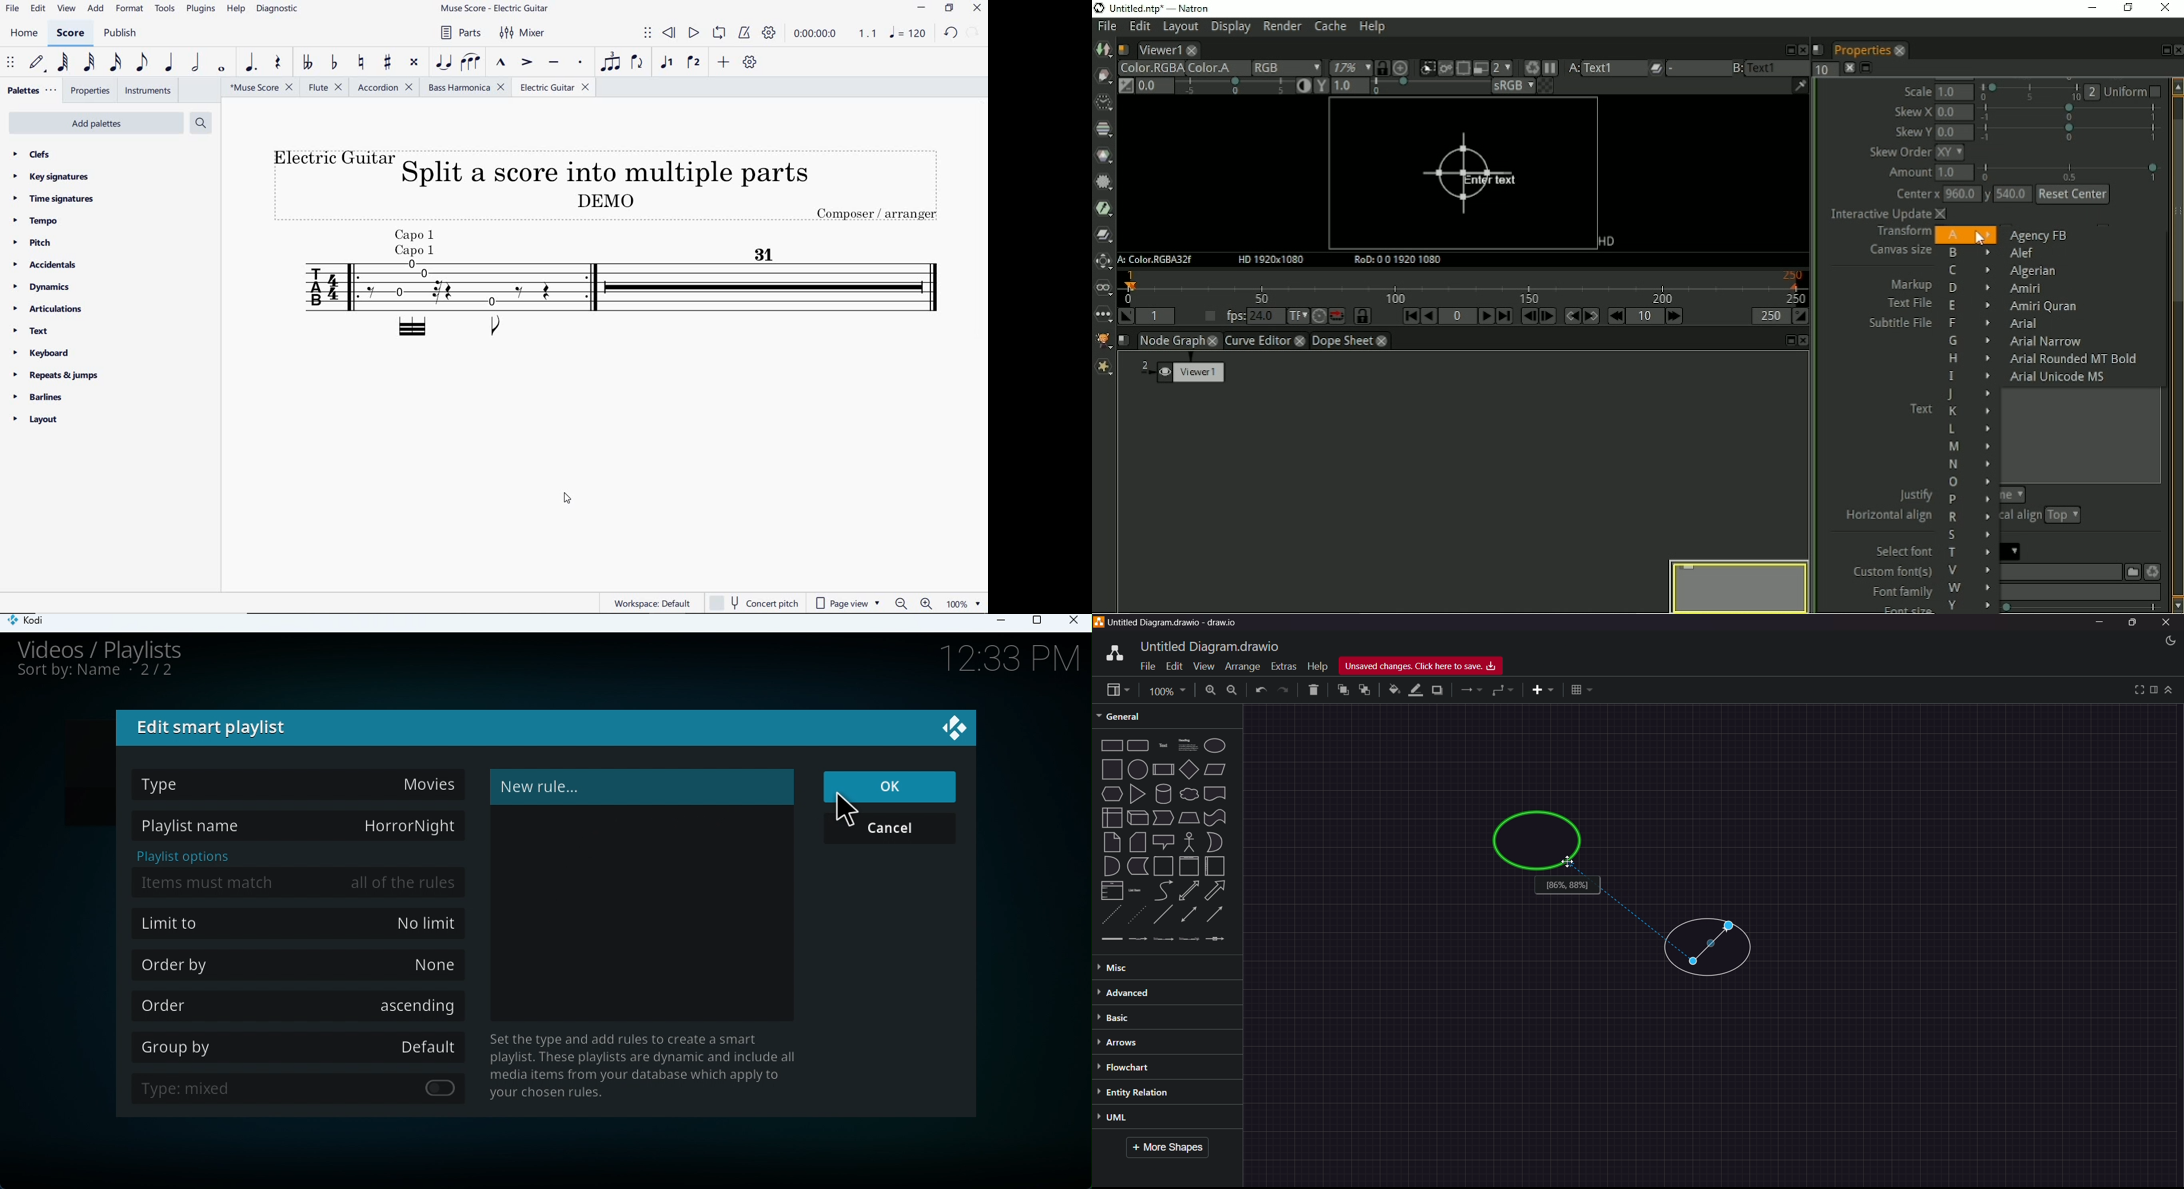  What do you see at coordinates (1342, 690) in the screenshot?
I see `to front` at bounding box center [1342, 690].